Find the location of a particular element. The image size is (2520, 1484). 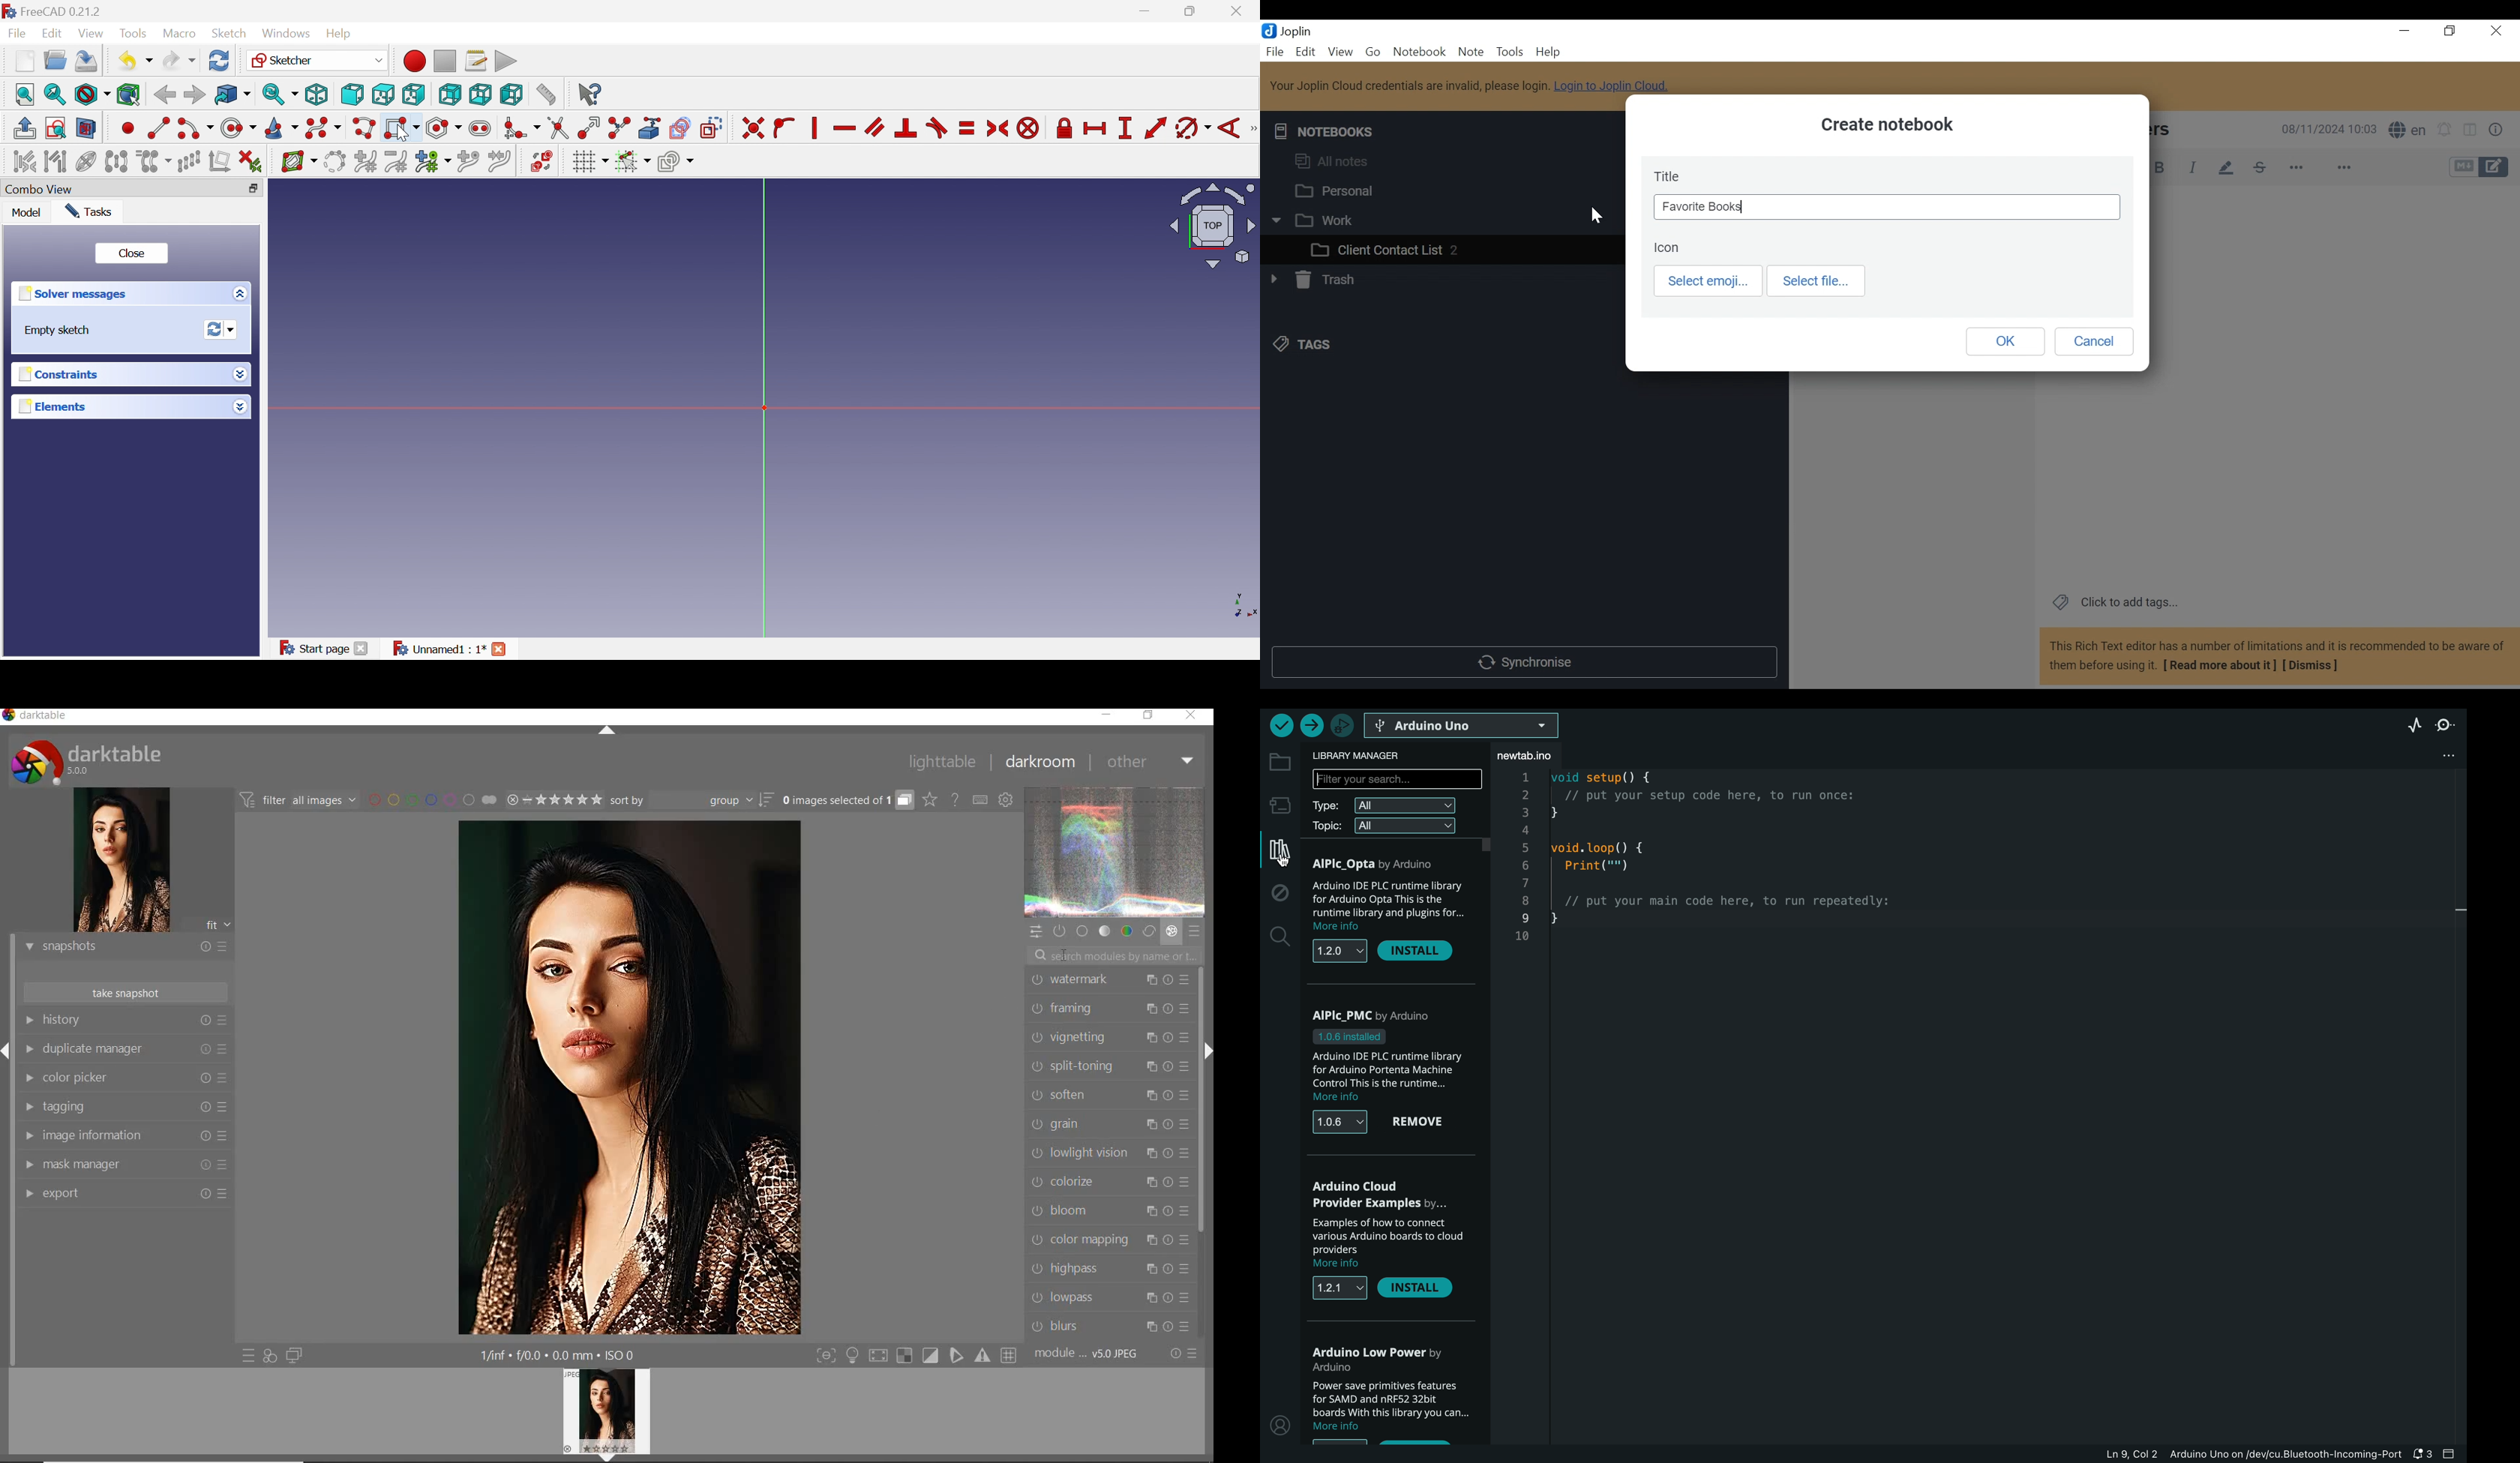

File is located at coordinates (20, 34).